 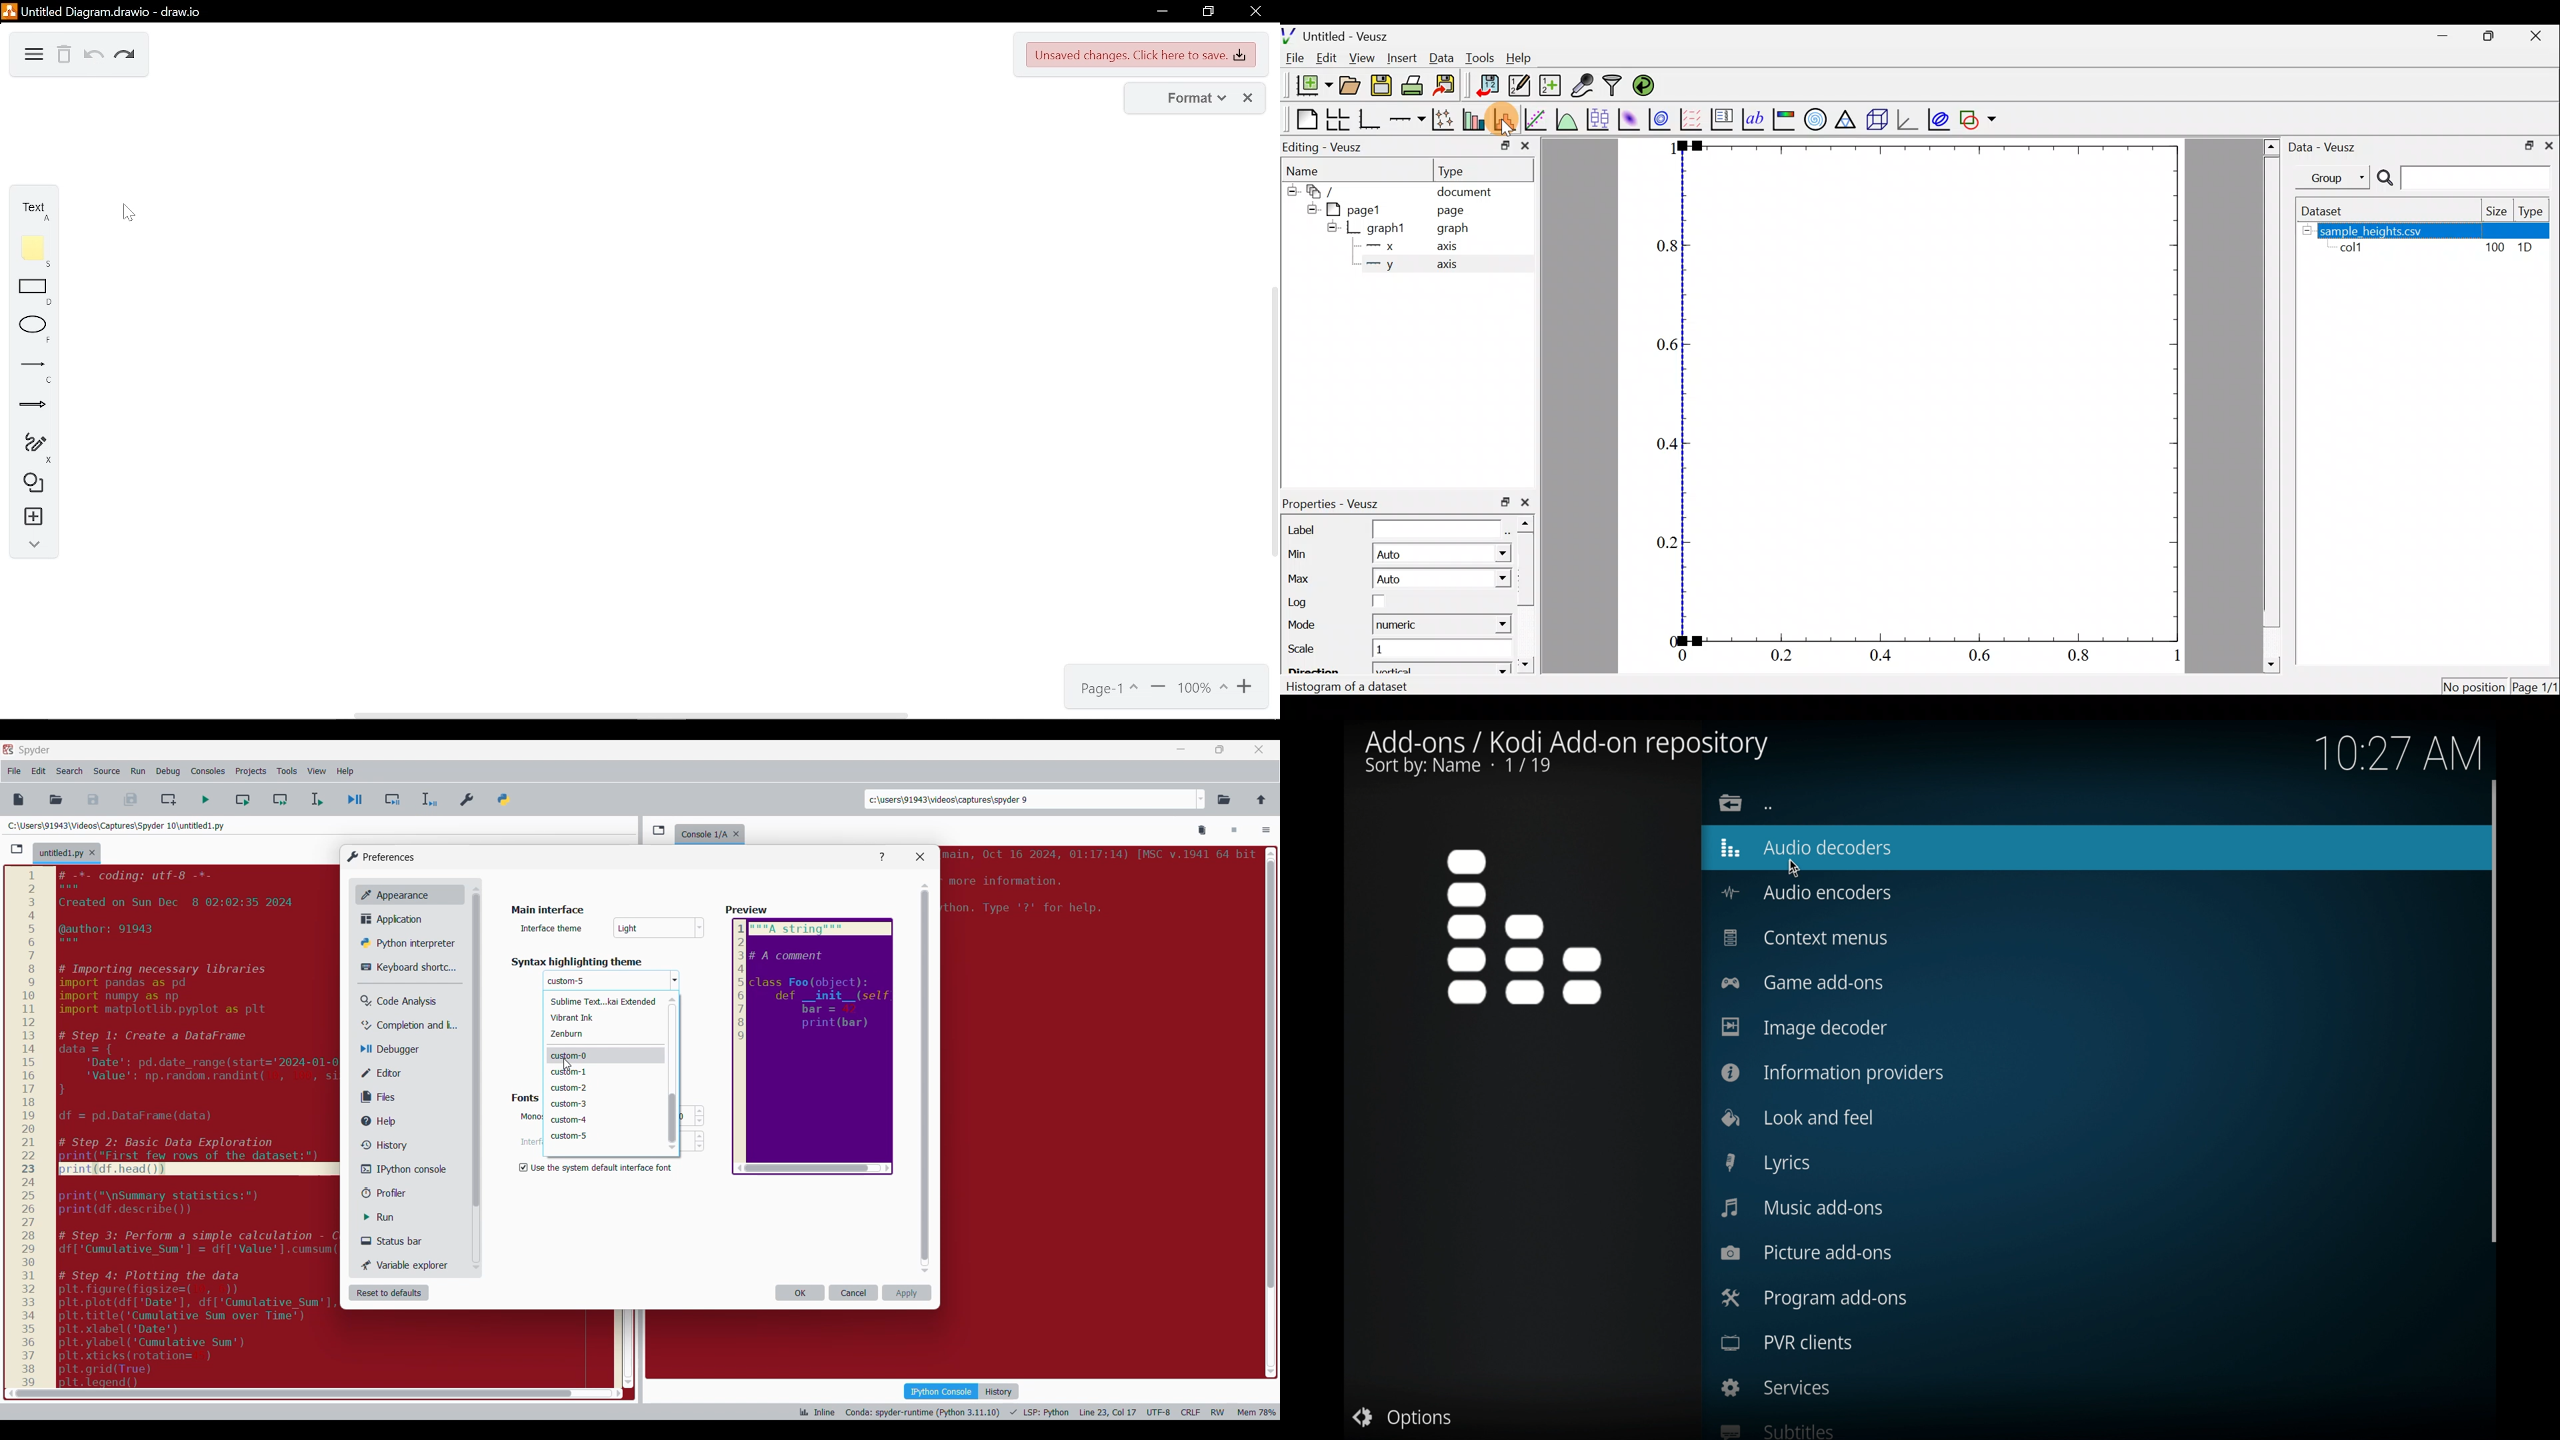 I want to click on look and feel, so click(x=1797, y=1116).